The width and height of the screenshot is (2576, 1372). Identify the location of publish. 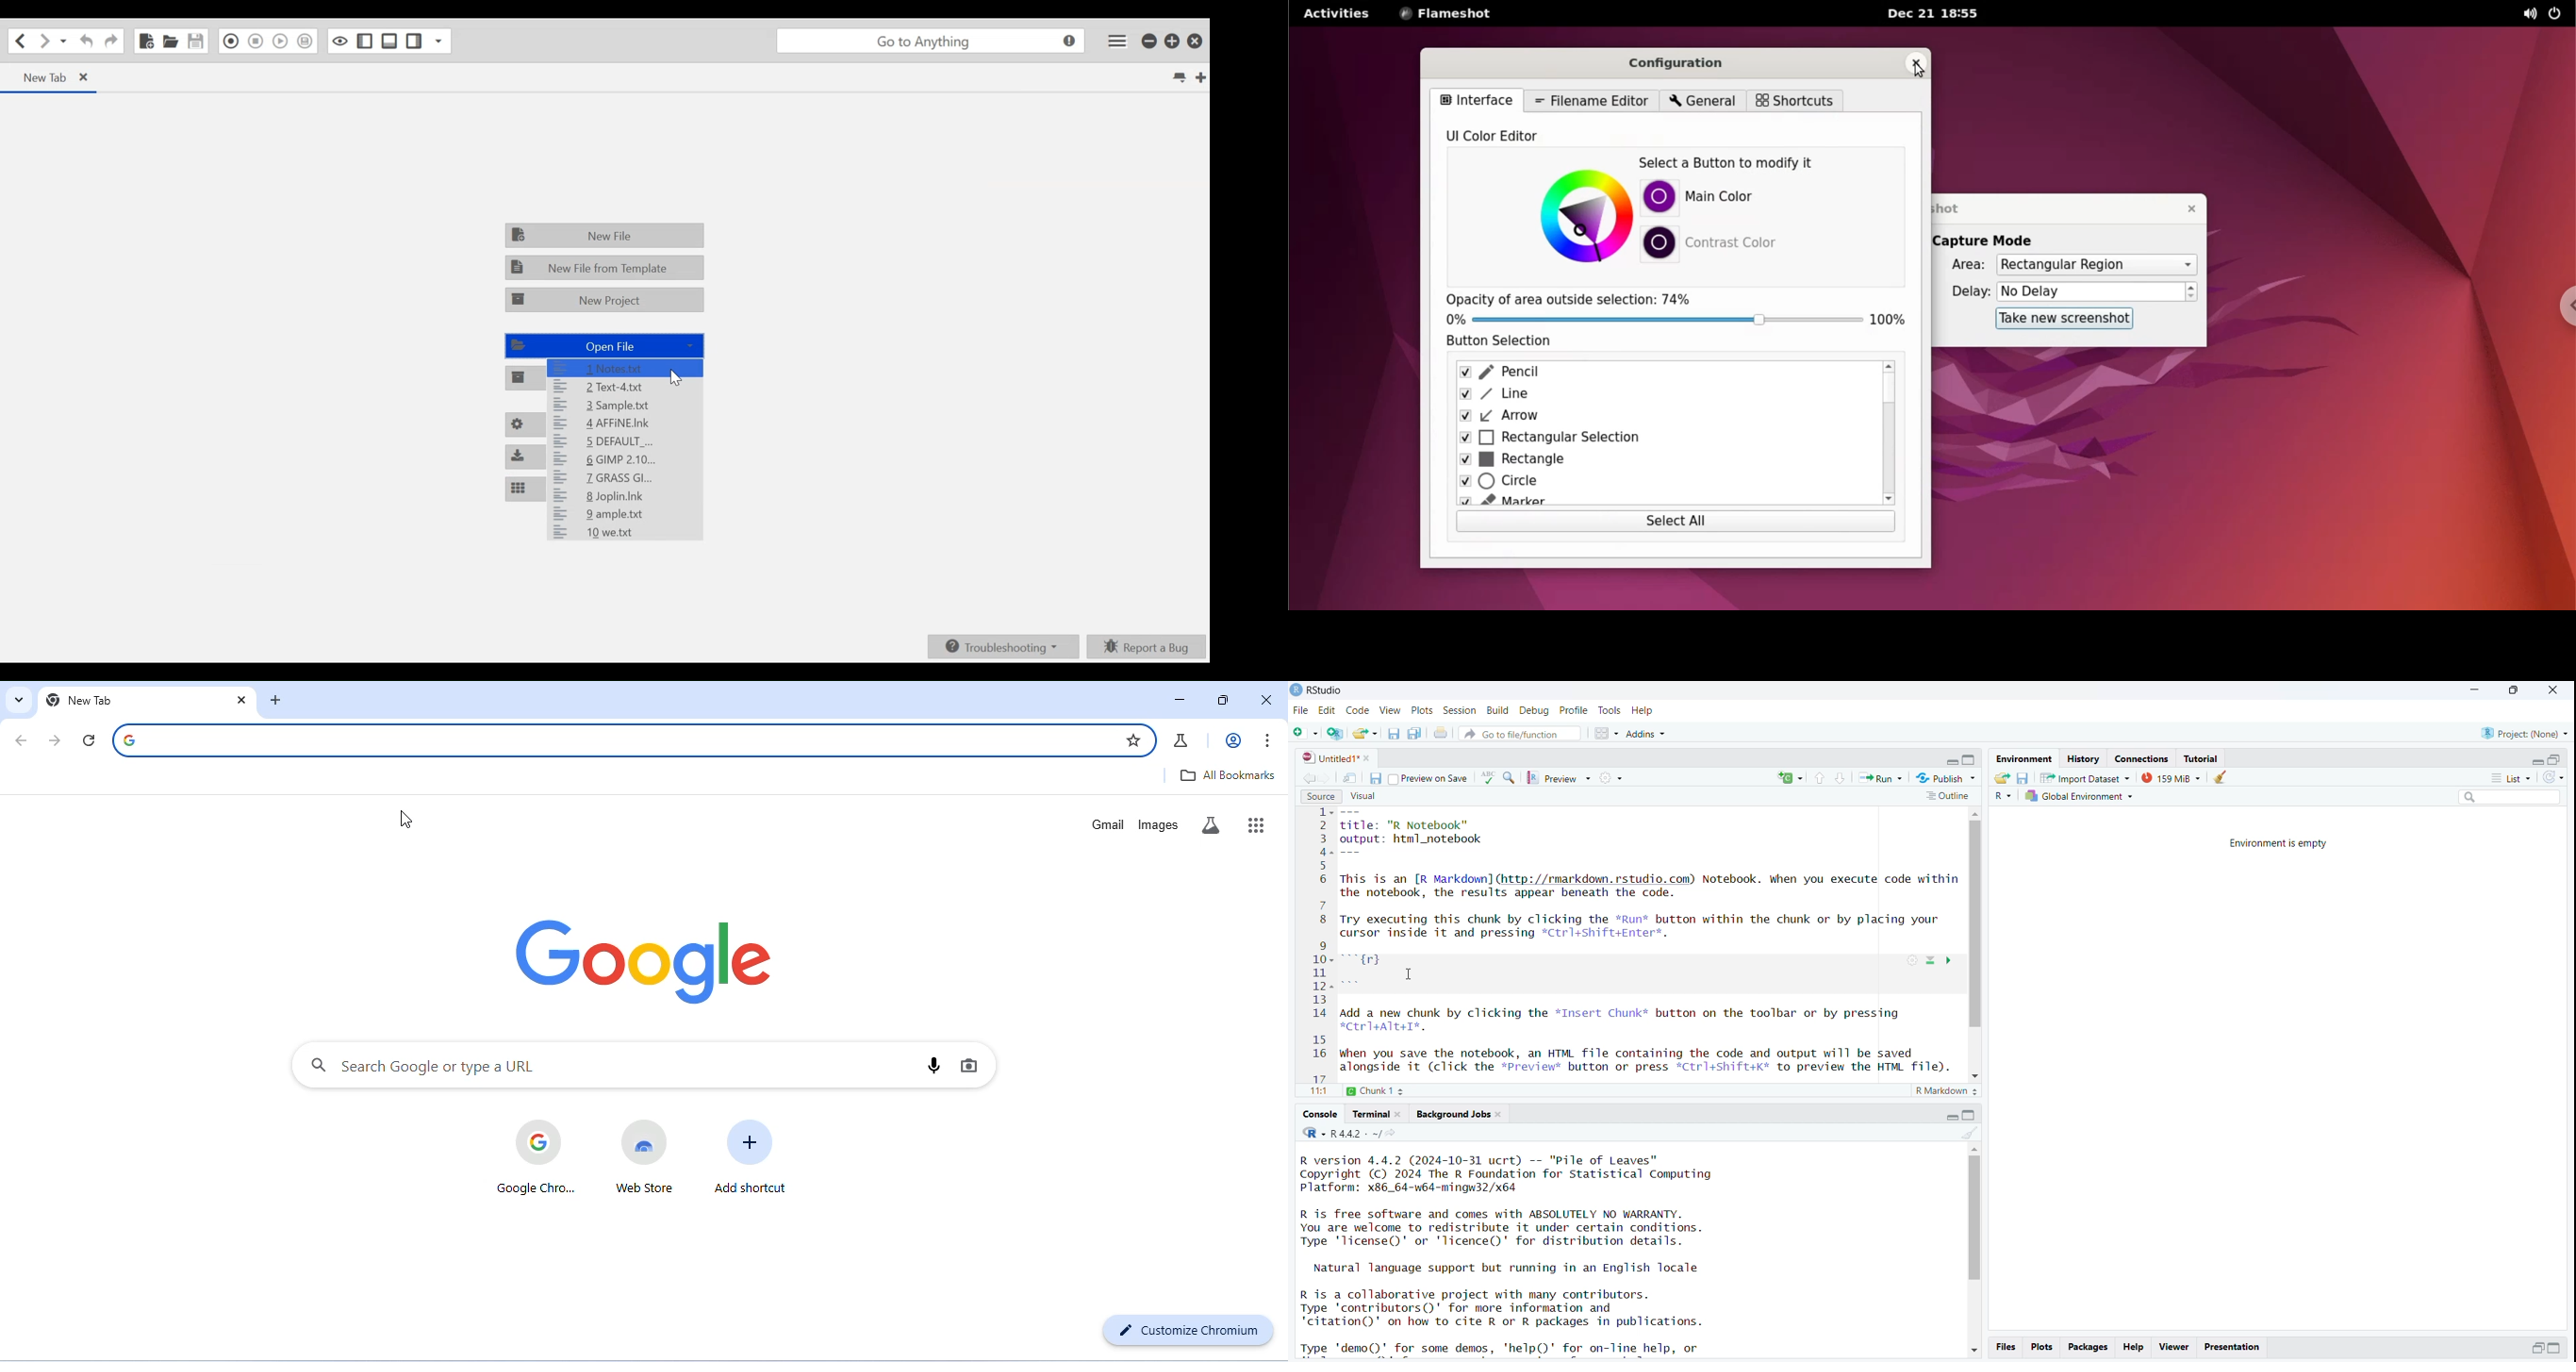
(1945, 778).